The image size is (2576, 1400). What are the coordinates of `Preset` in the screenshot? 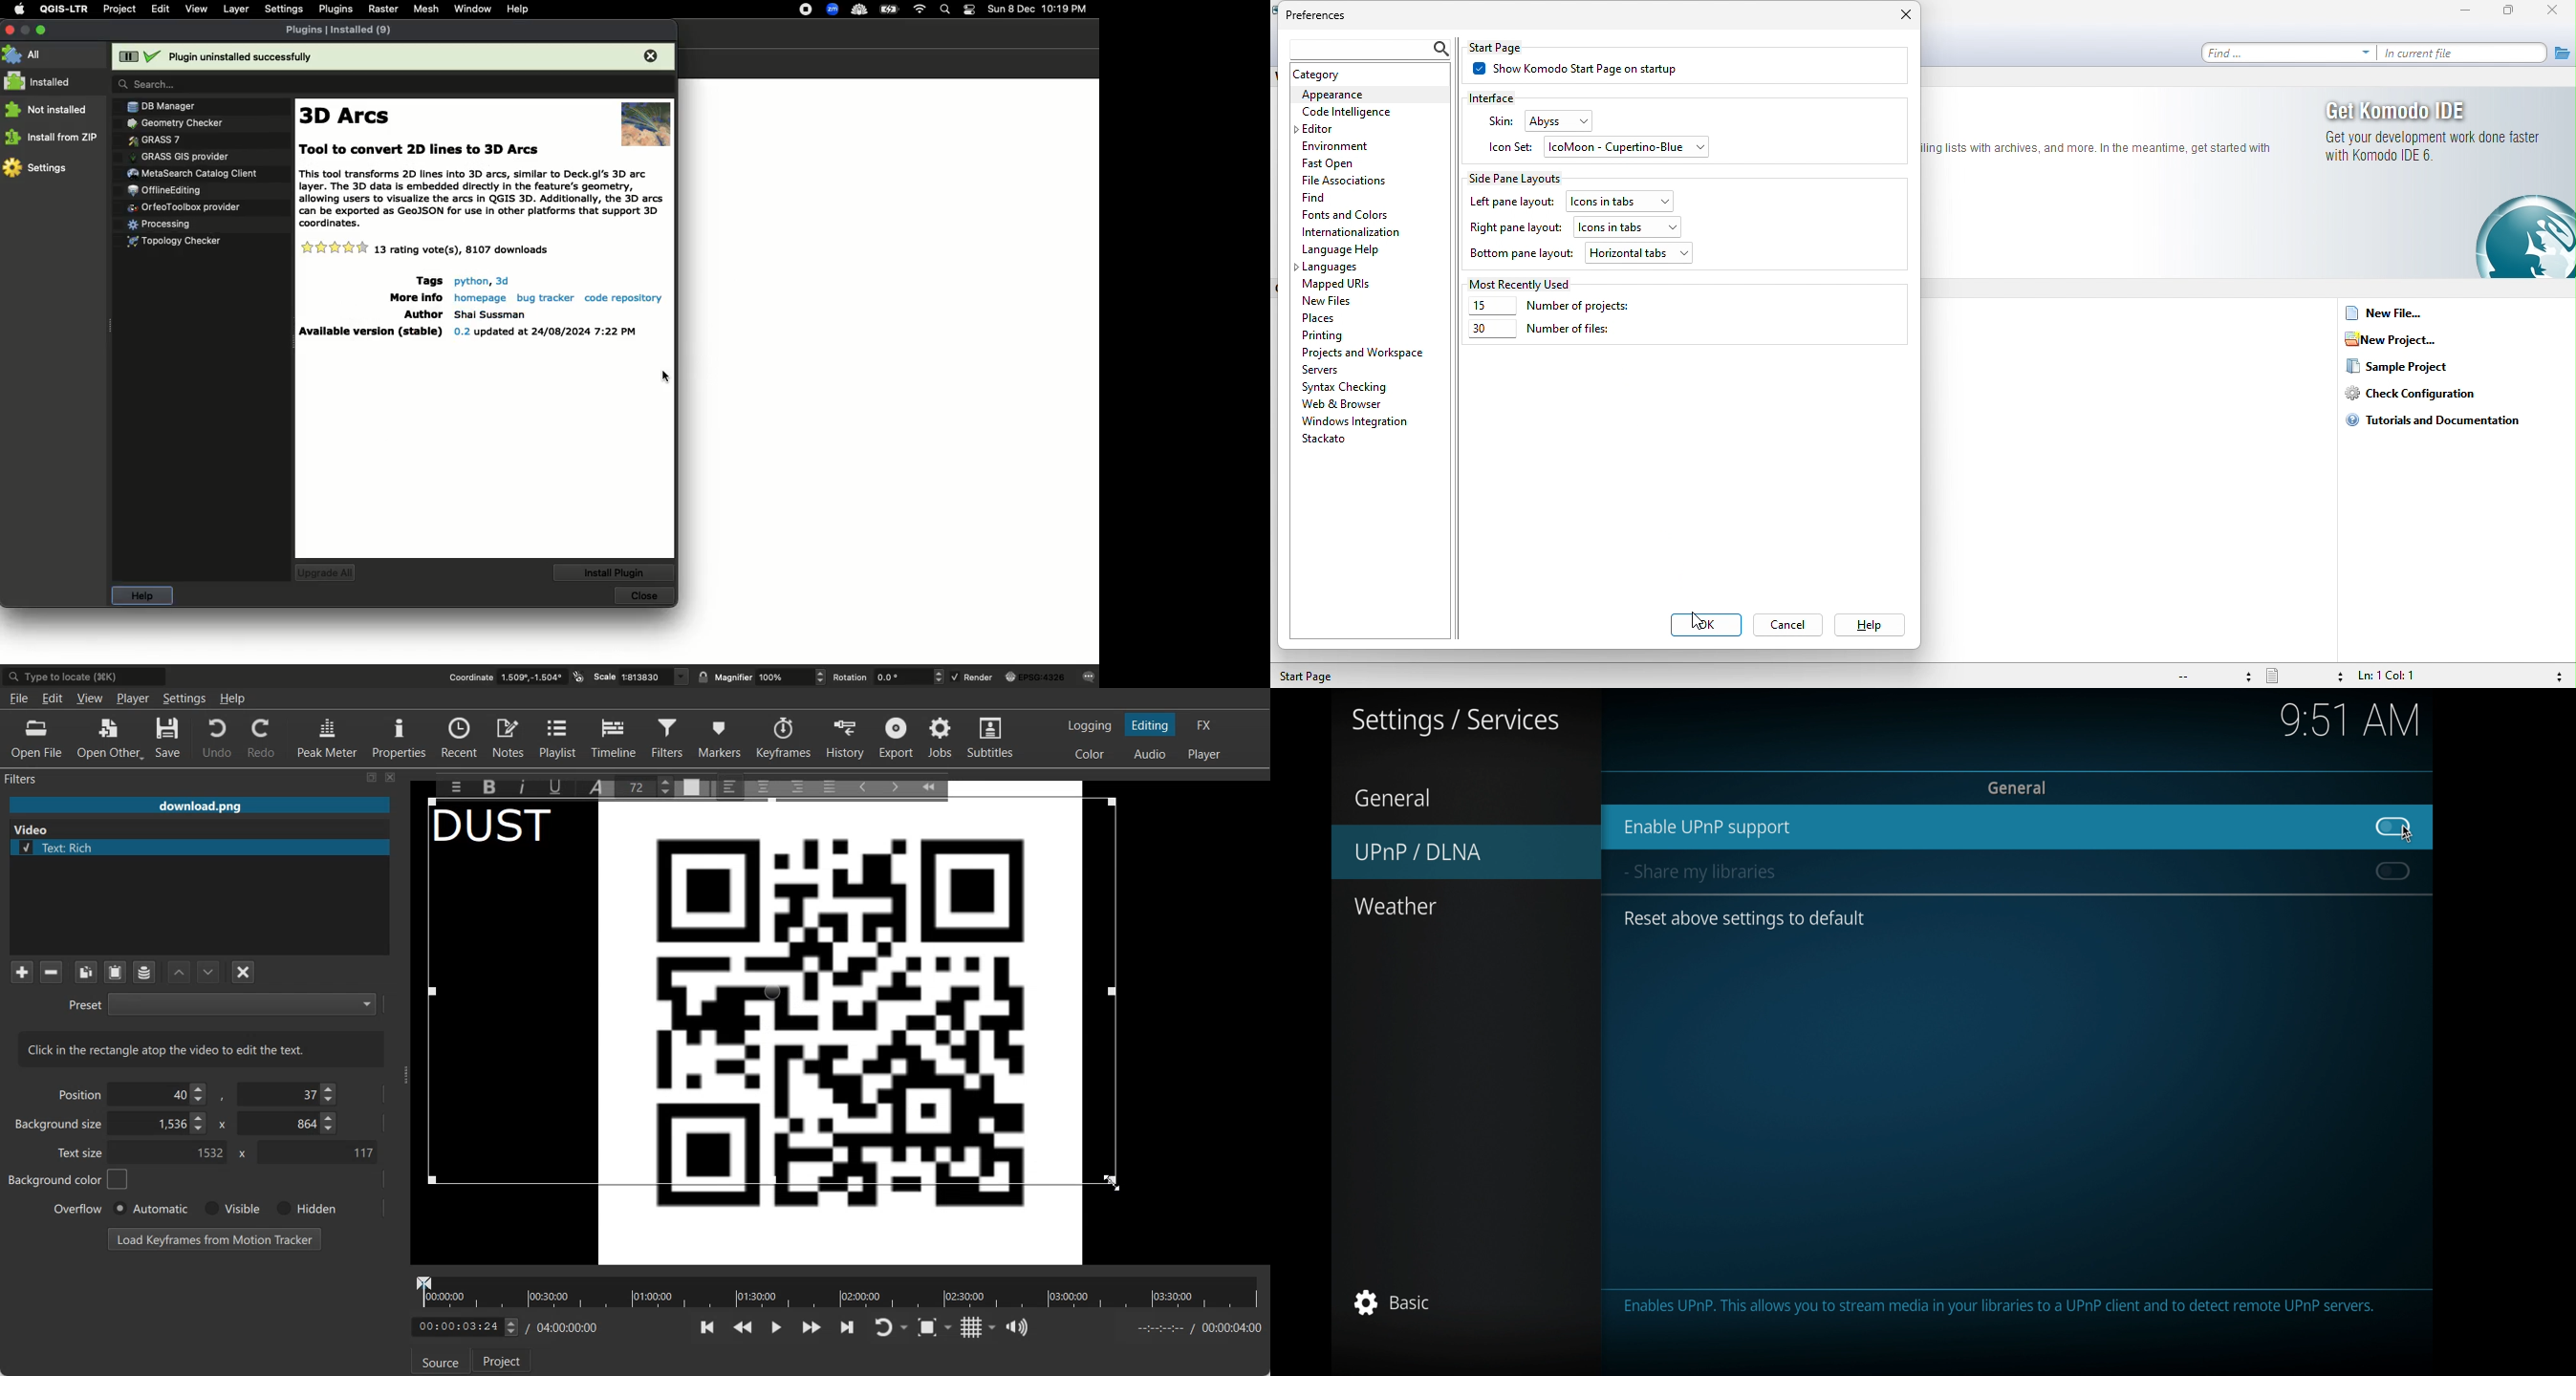 It's located at (222, 1003).